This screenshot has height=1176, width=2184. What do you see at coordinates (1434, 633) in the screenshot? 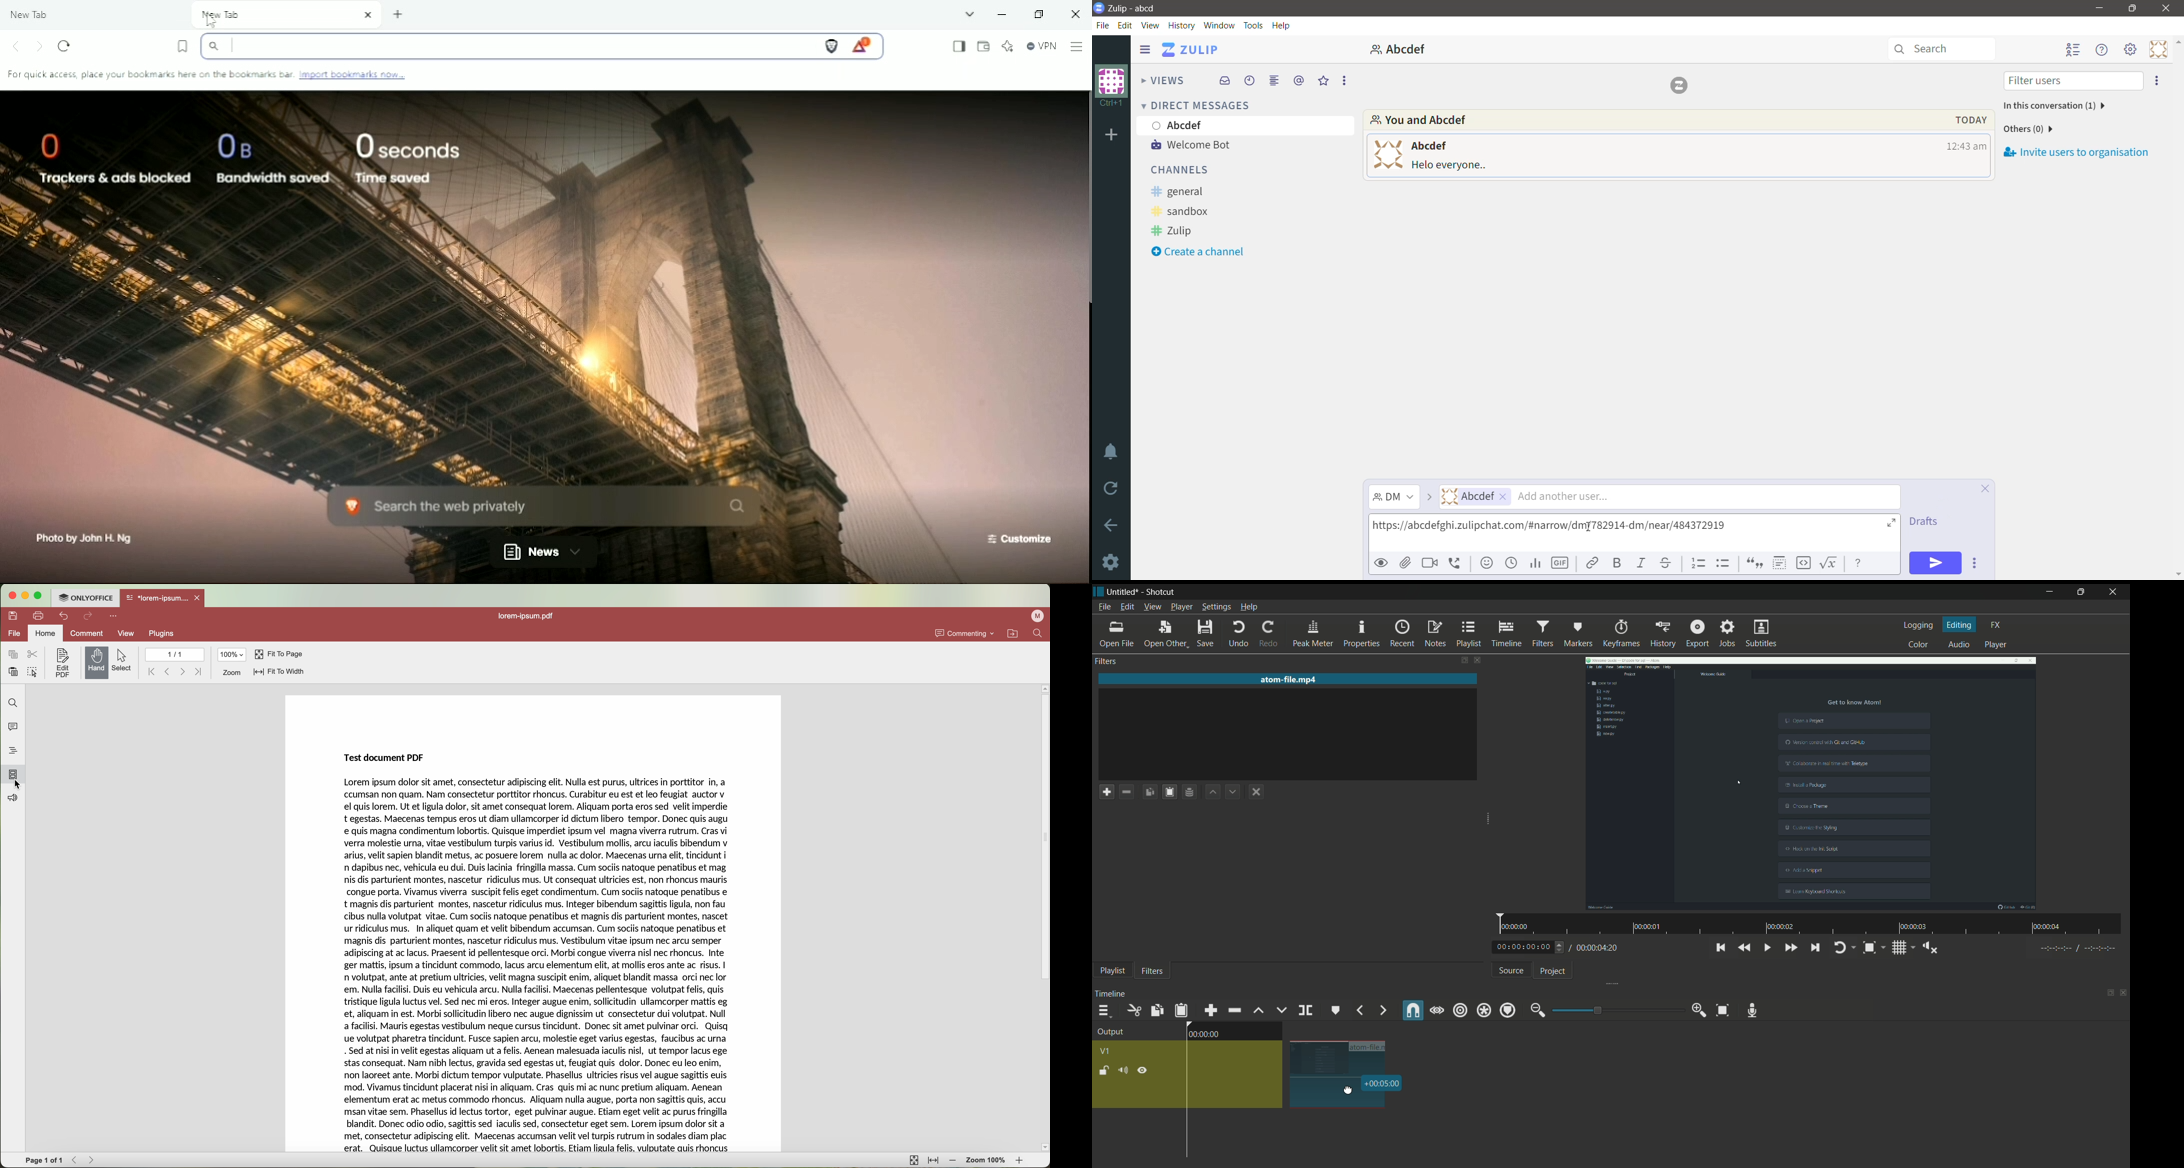
I see `notes` at bounding box center [1434, 633].